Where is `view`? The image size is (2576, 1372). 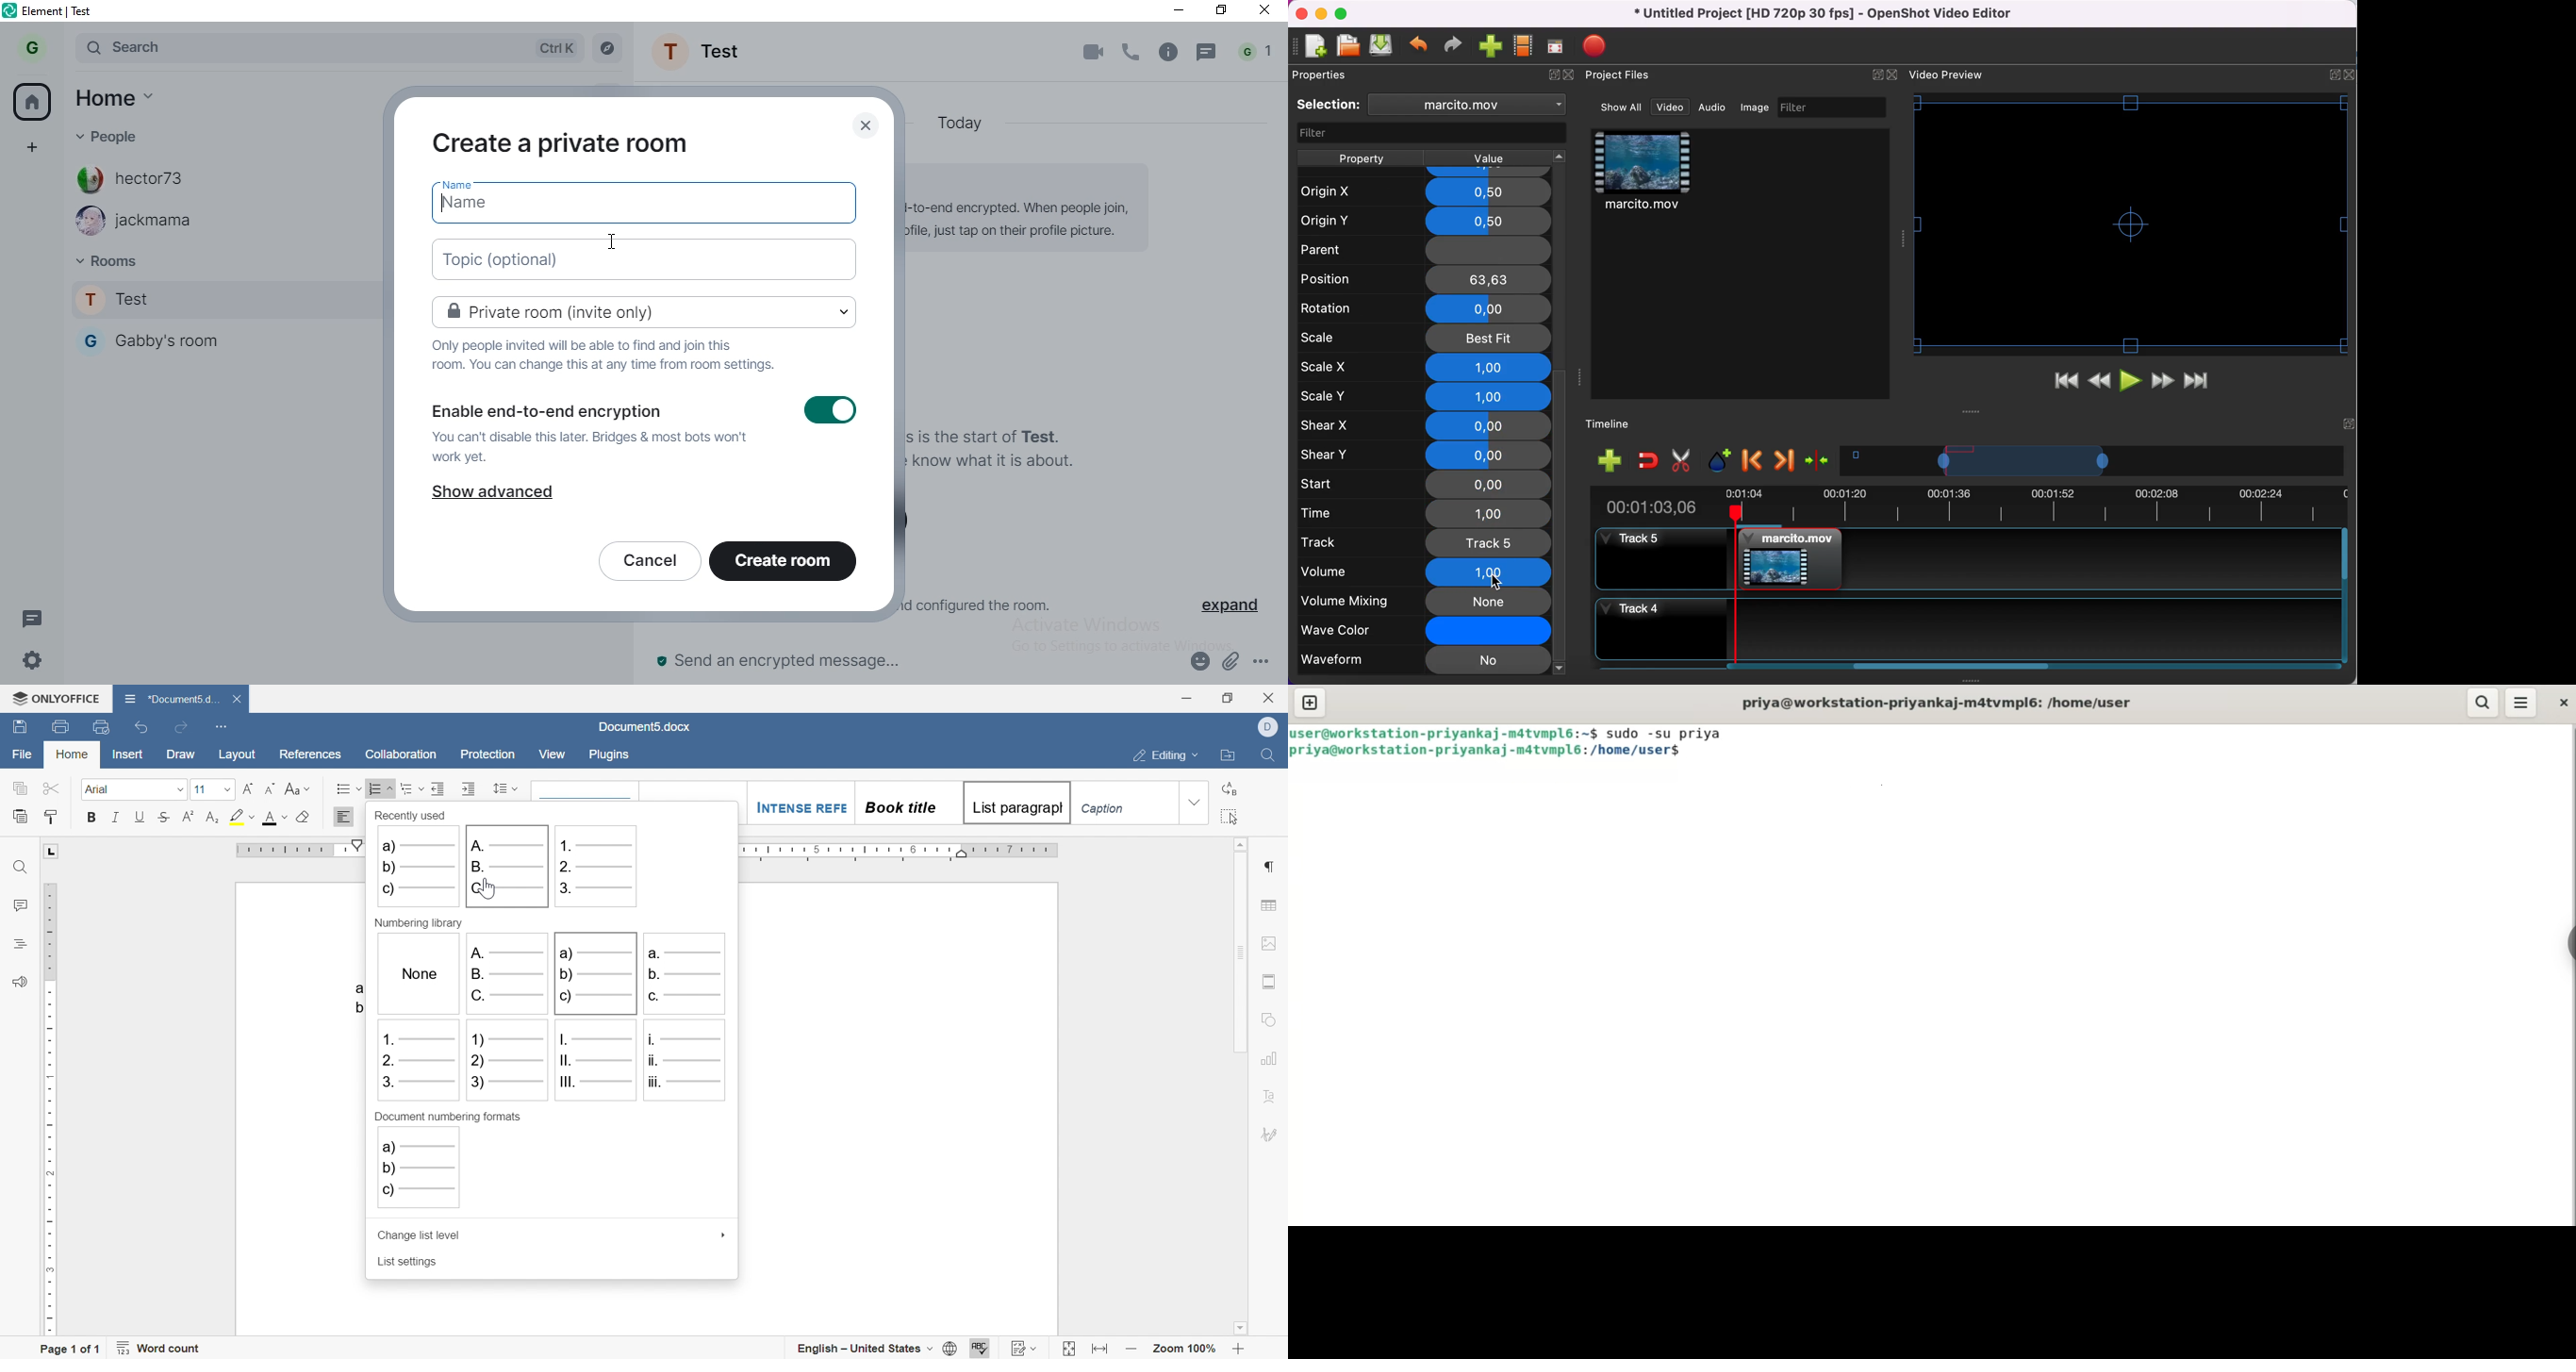
view is located at coordinates (553, 756).